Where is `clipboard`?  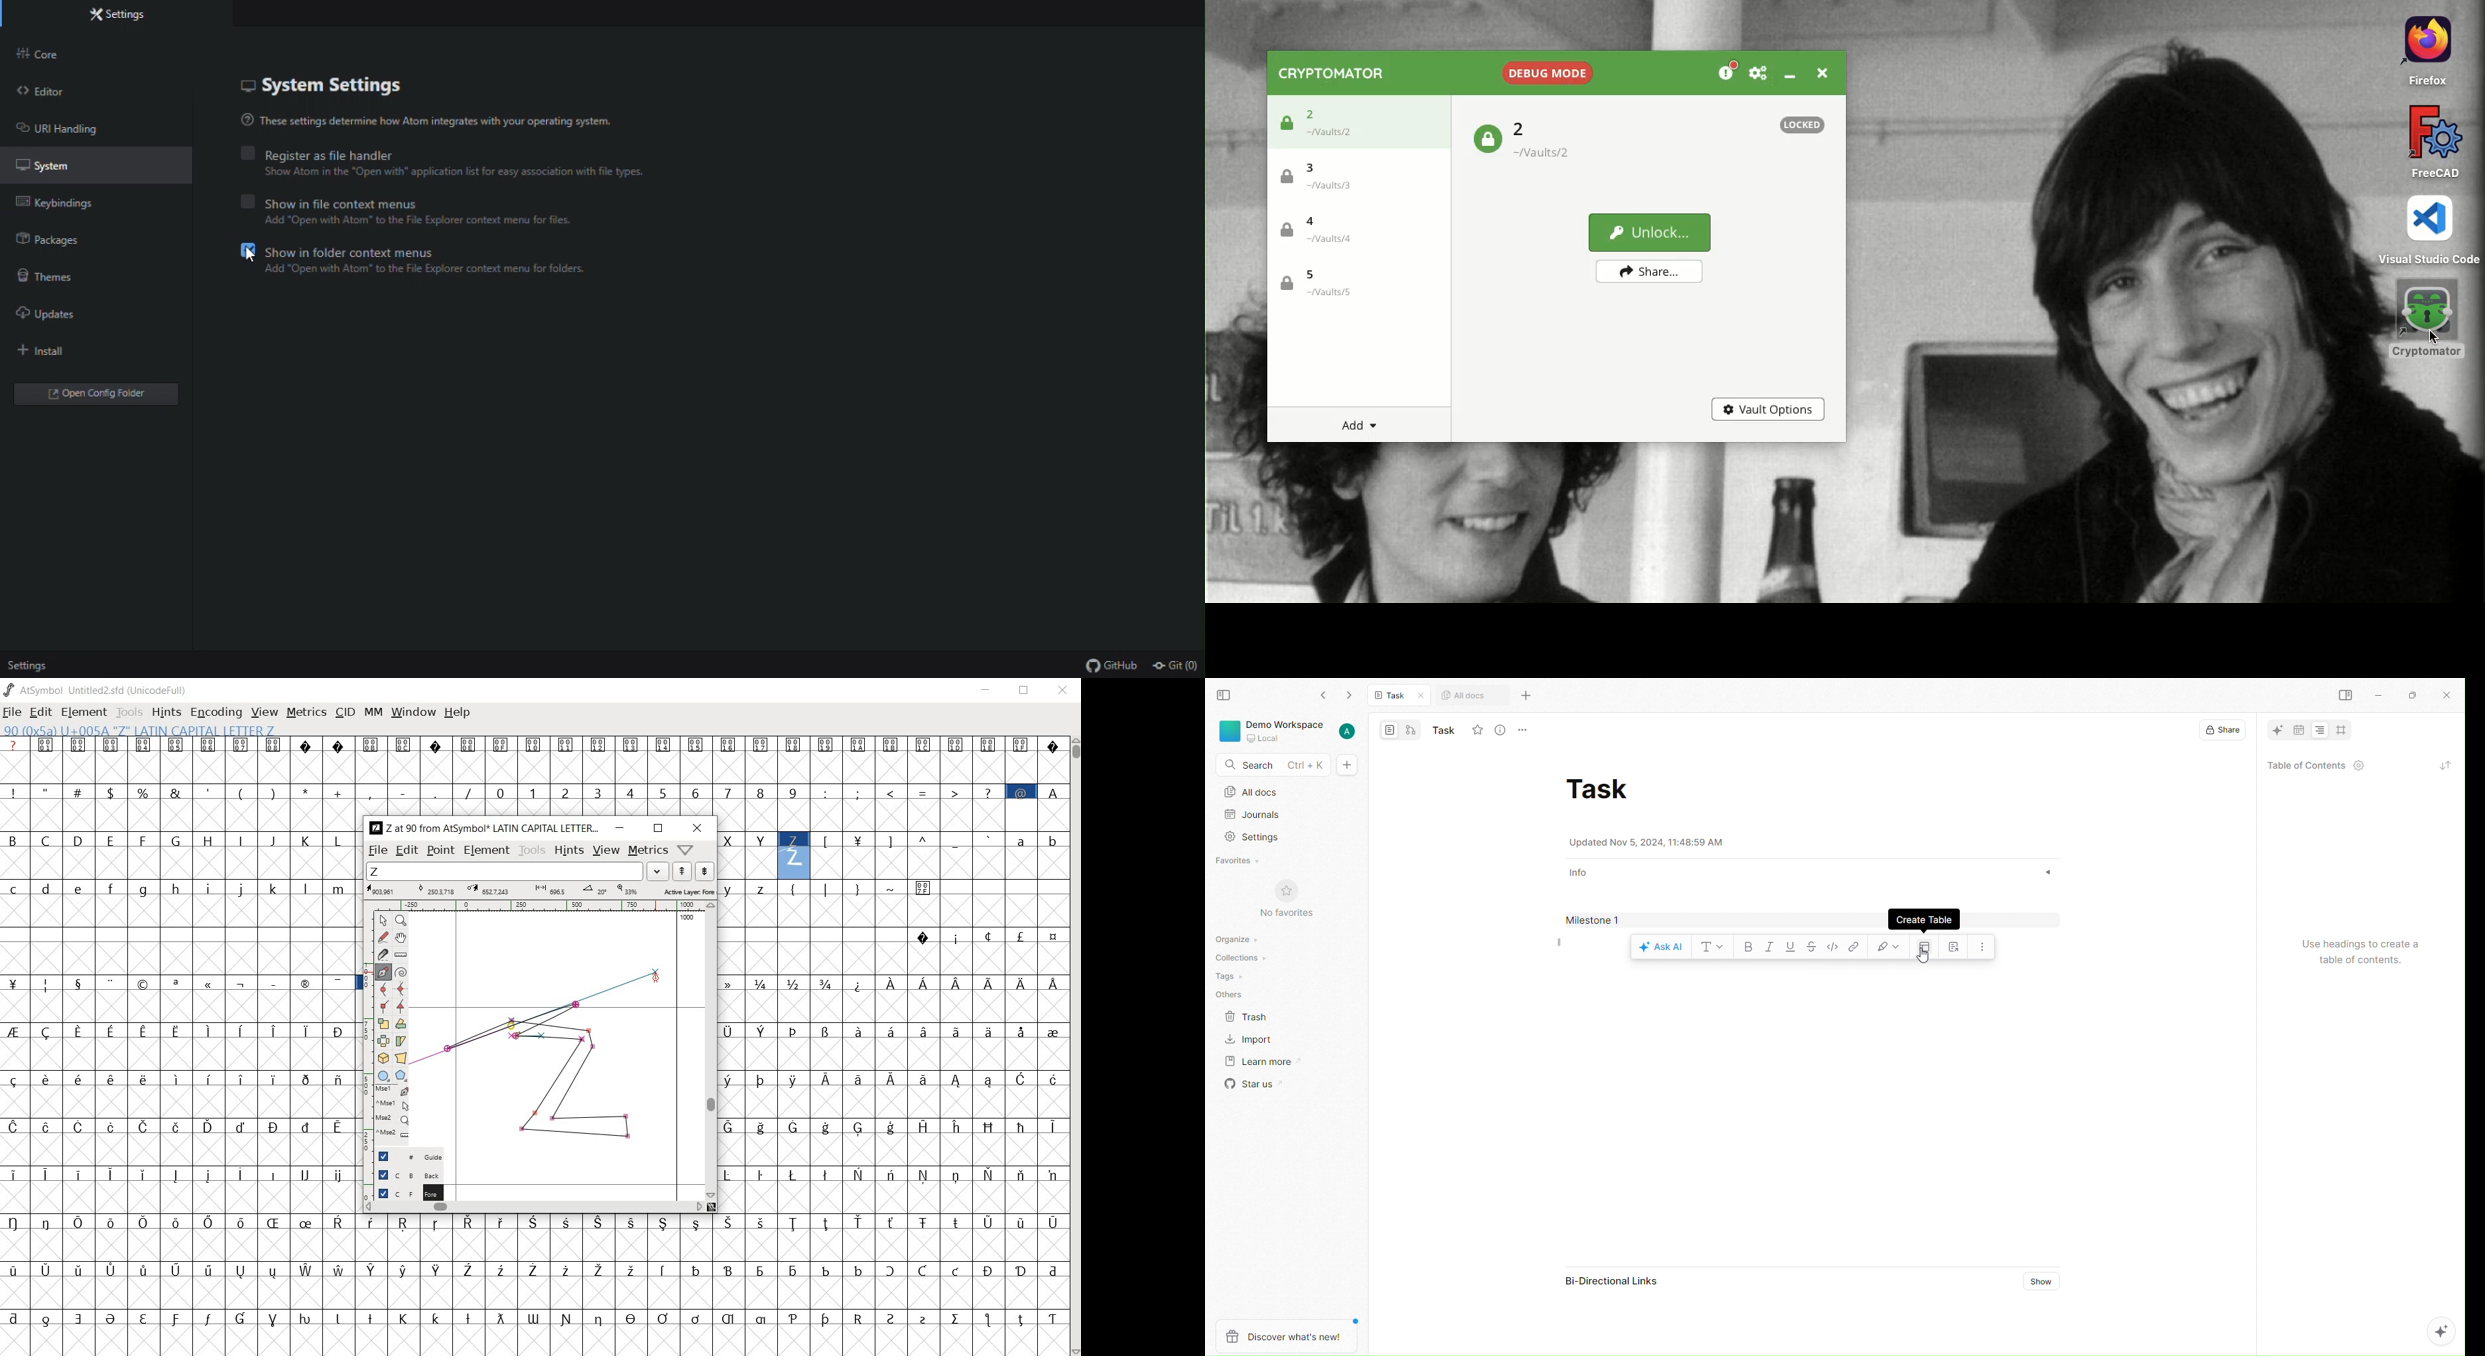
clipboard is located at coordinates (1957, 948).